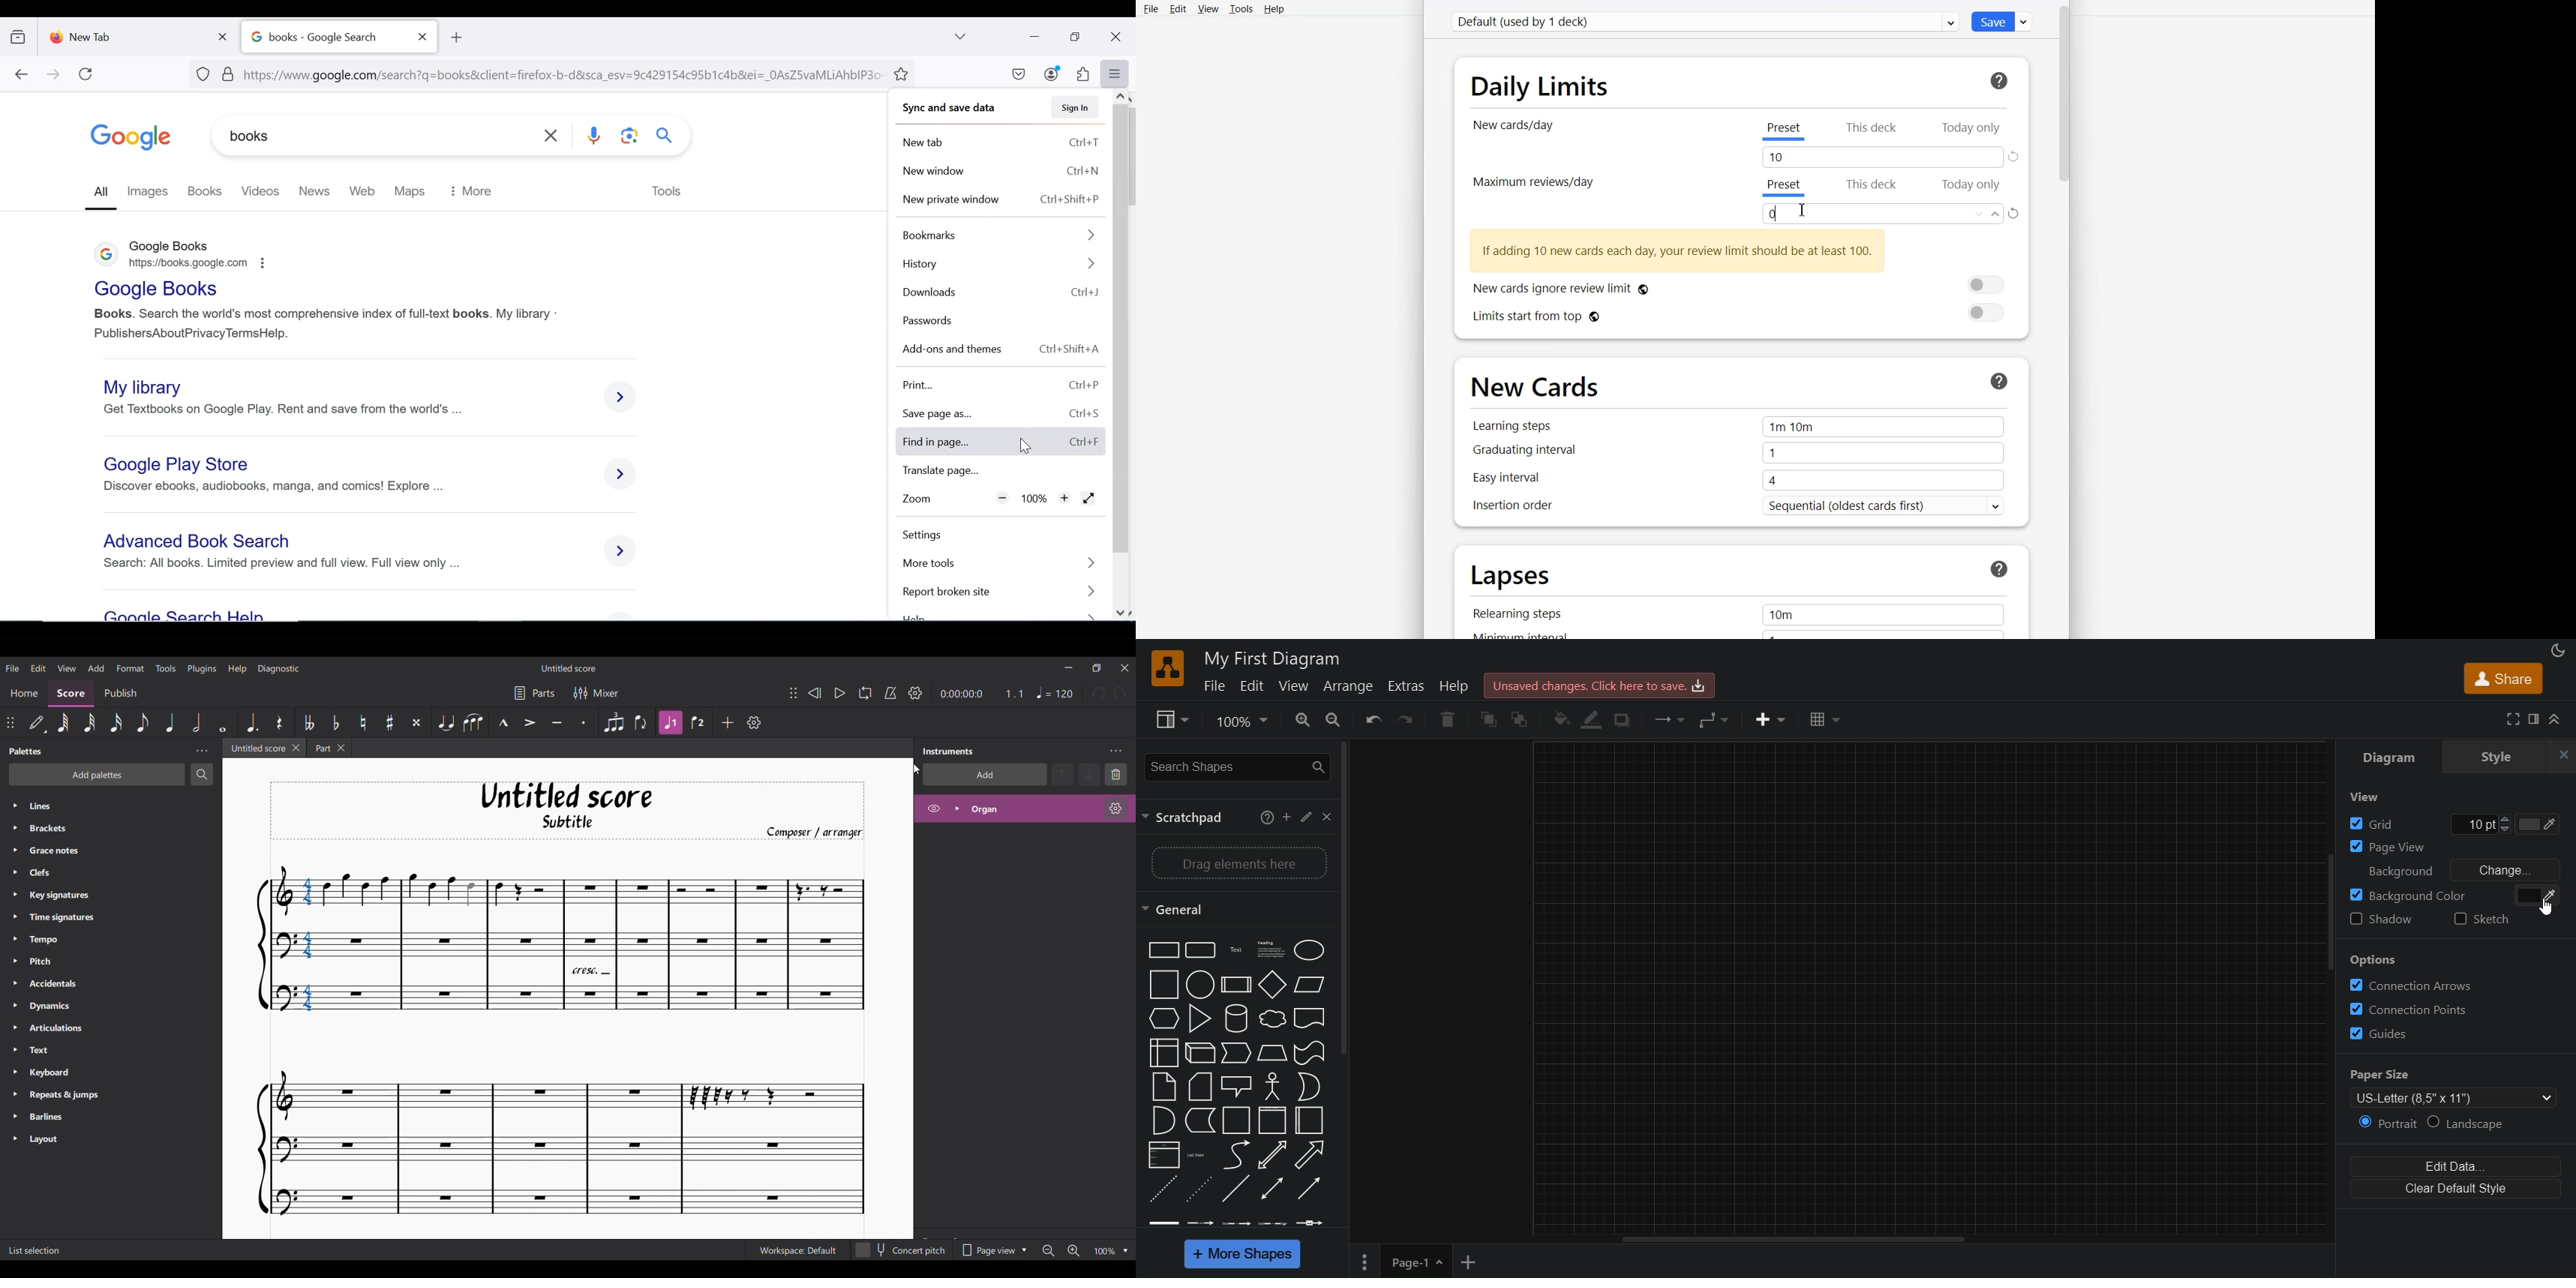 Image resolution: width=2576 pixels, height=1288 pixels. What do you see at coordinates (1527, 717) in the screenshot?
I see `to back` at bounding box center [1527, 717].